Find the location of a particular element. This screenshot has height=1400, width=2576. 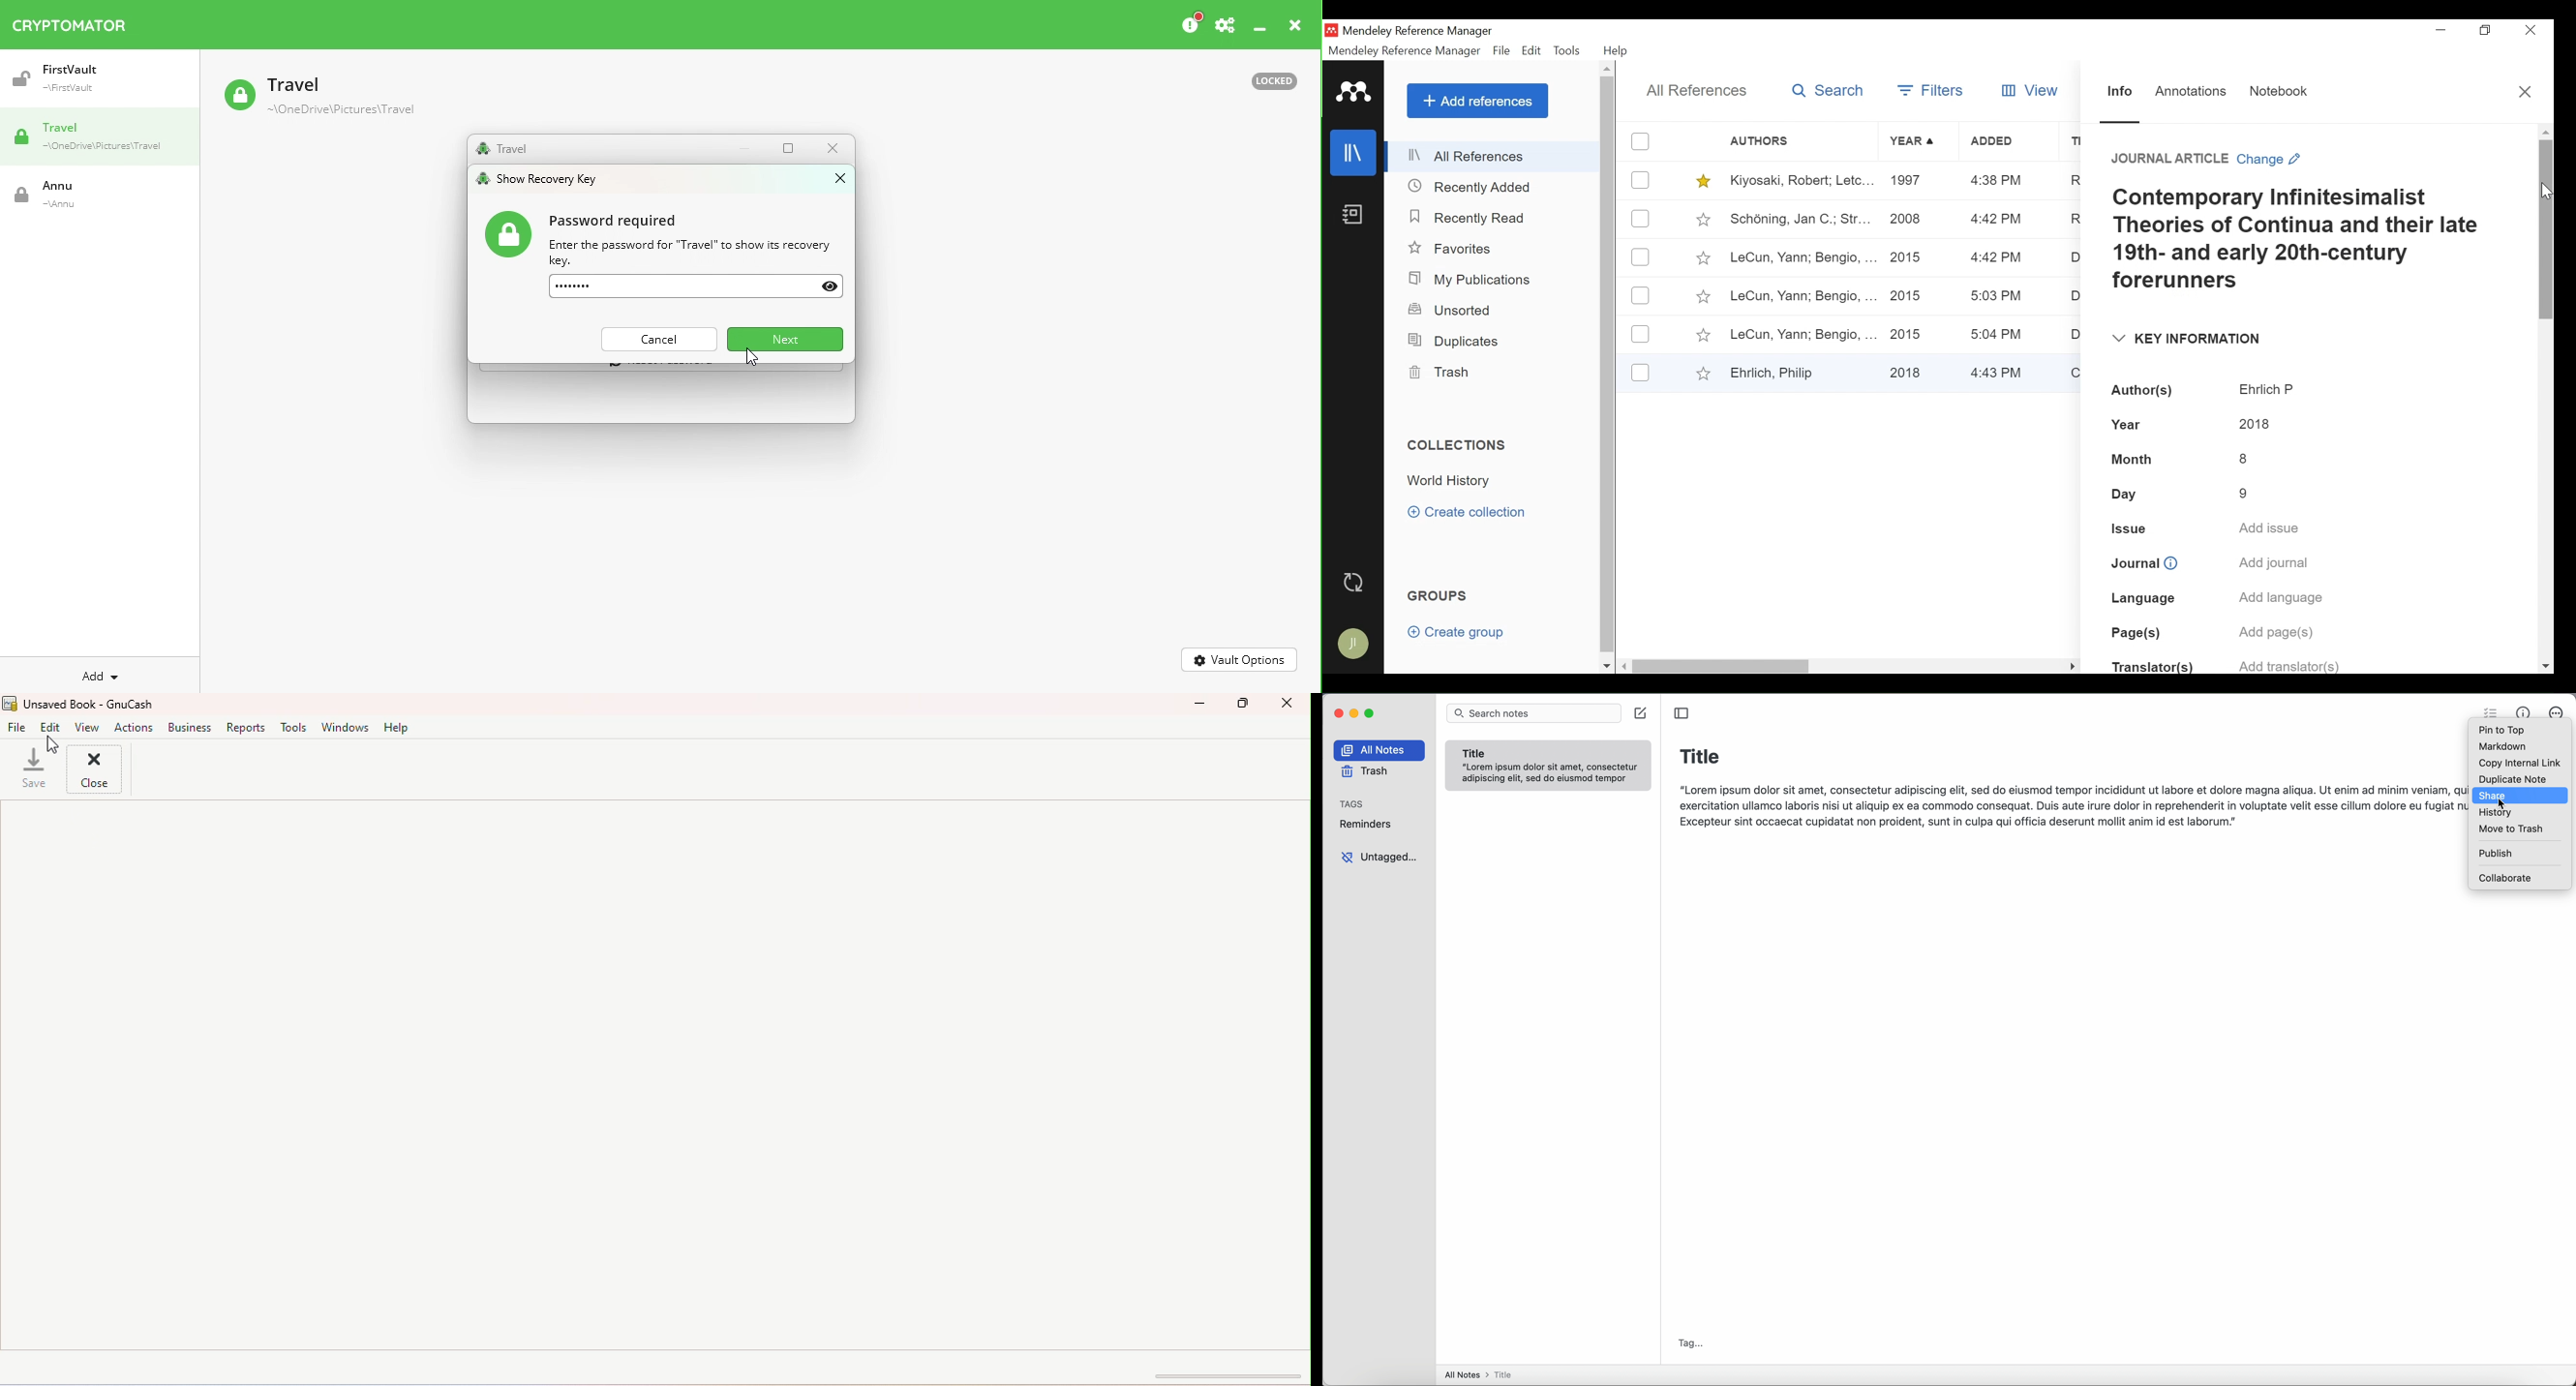

Maximize is located at coordinates (792, 147).